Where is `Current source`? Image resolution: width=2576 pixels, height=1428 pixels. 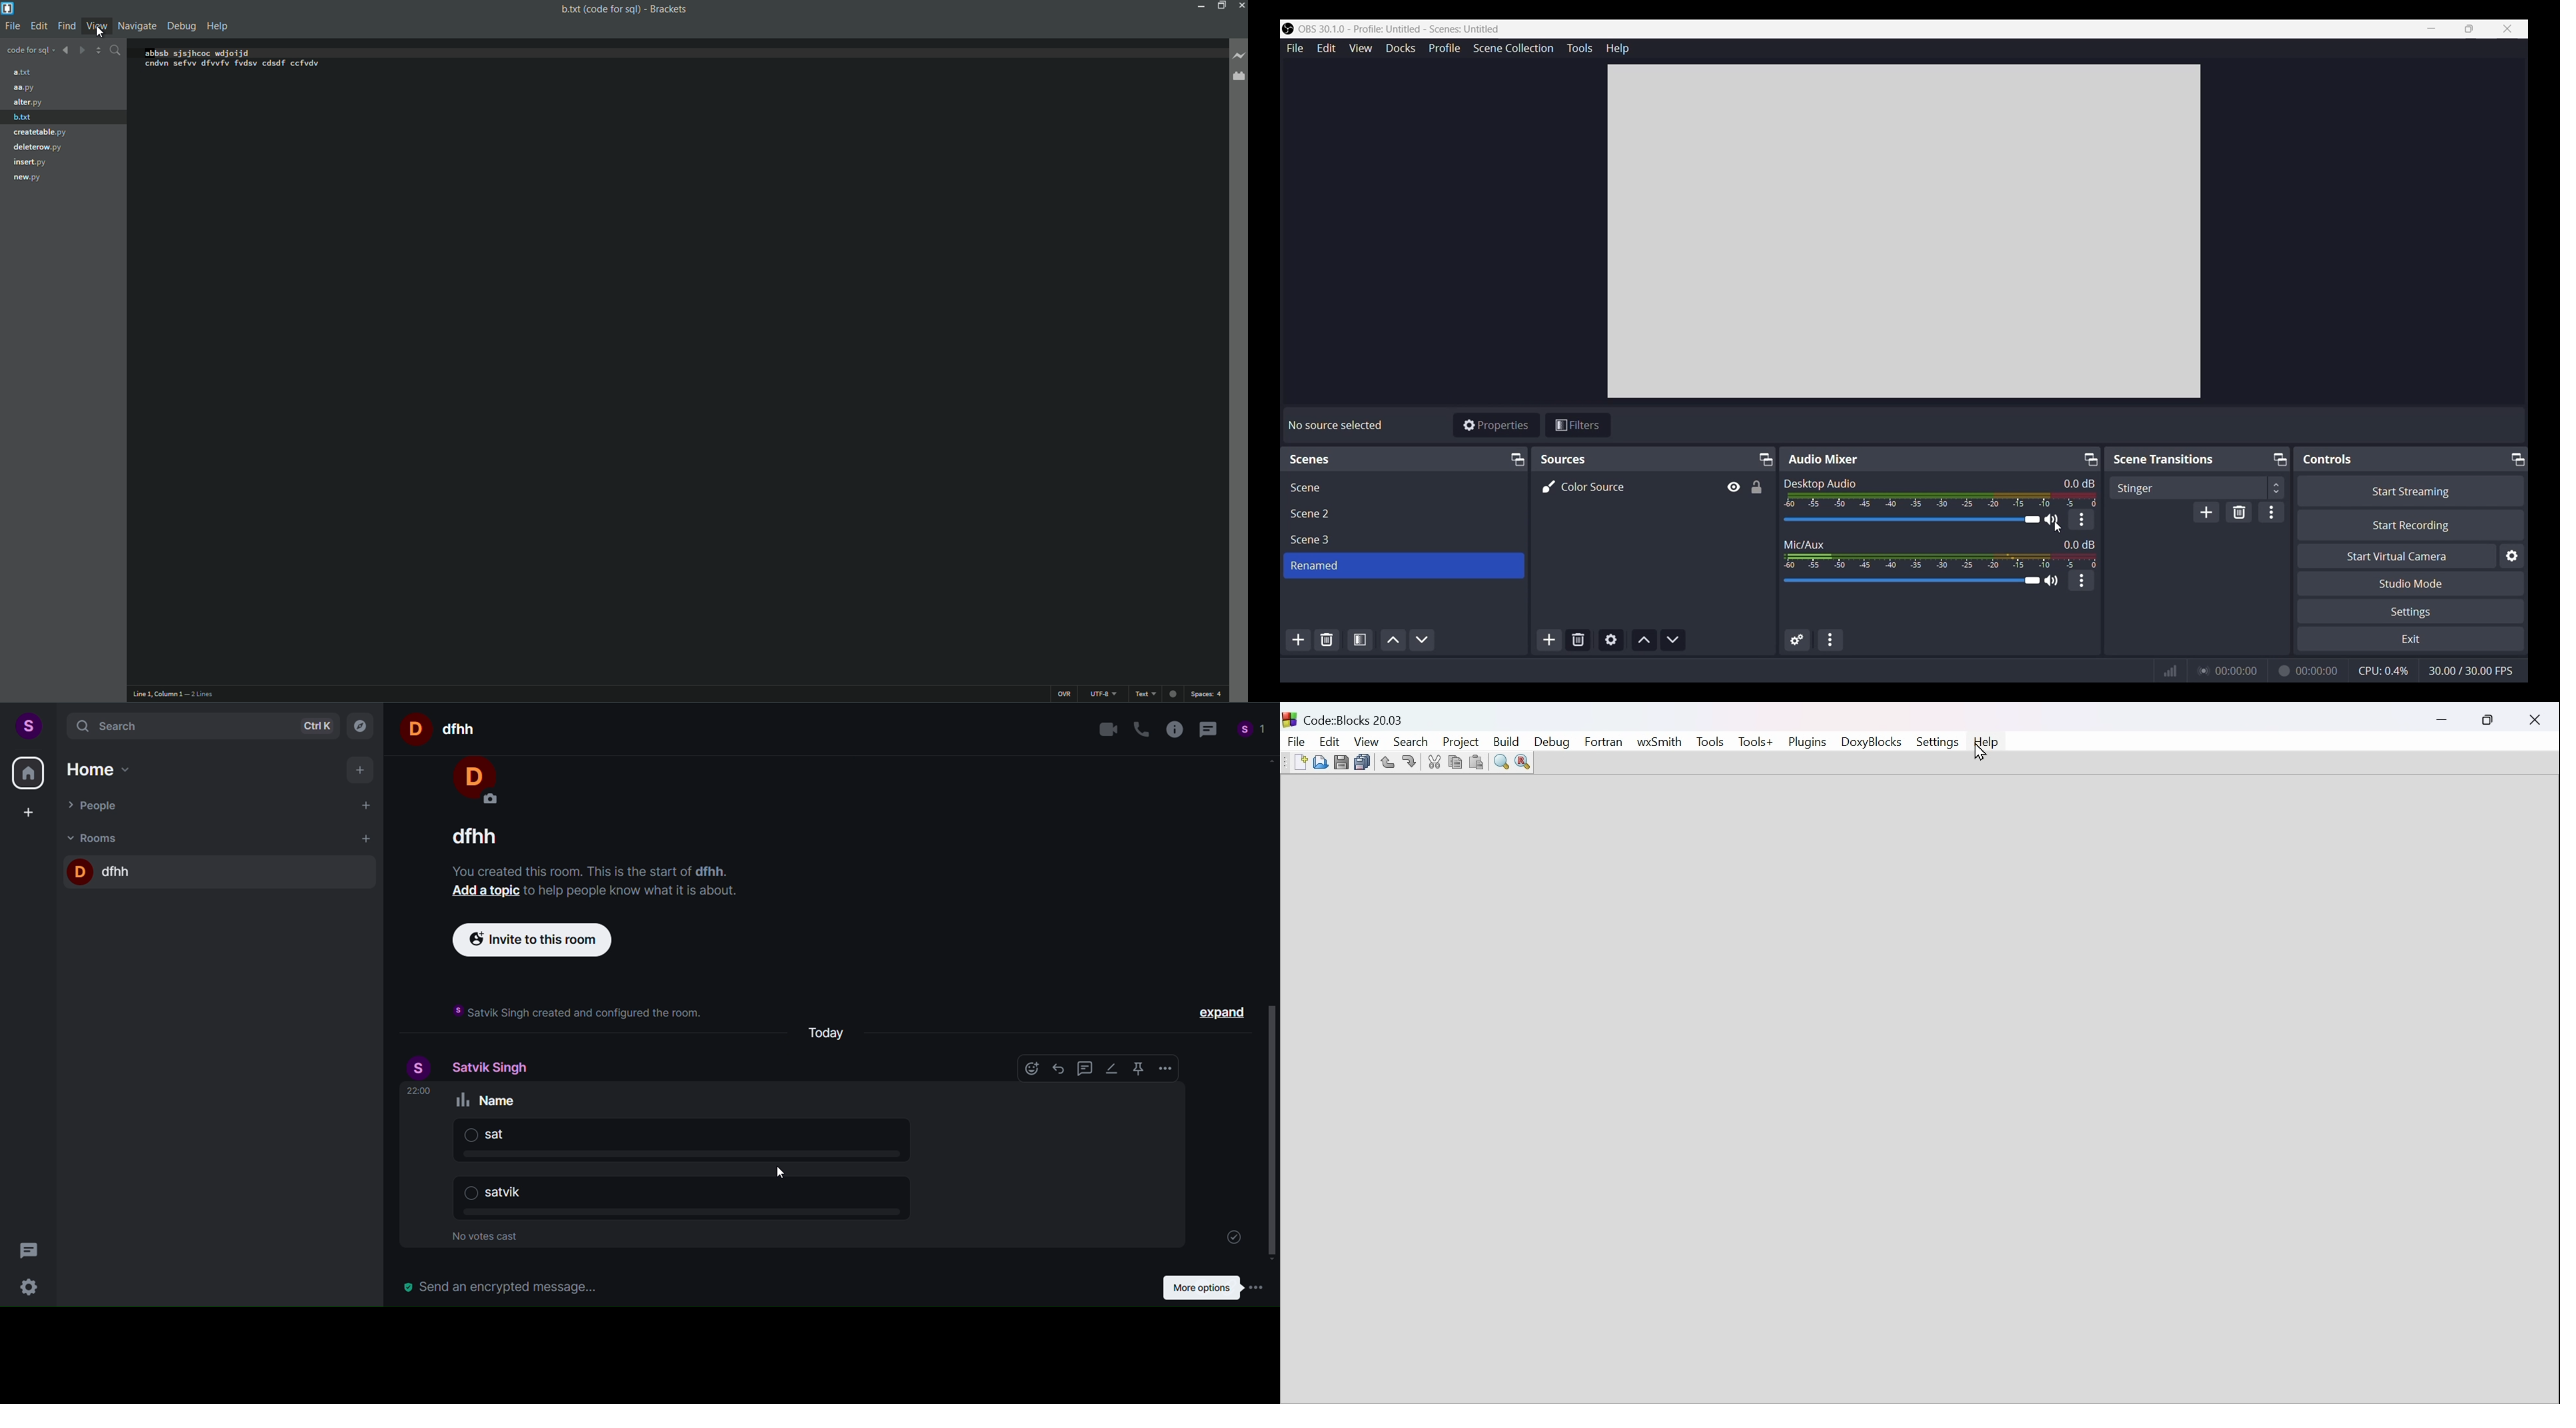 Current source is located at coordinates (1584, 486).